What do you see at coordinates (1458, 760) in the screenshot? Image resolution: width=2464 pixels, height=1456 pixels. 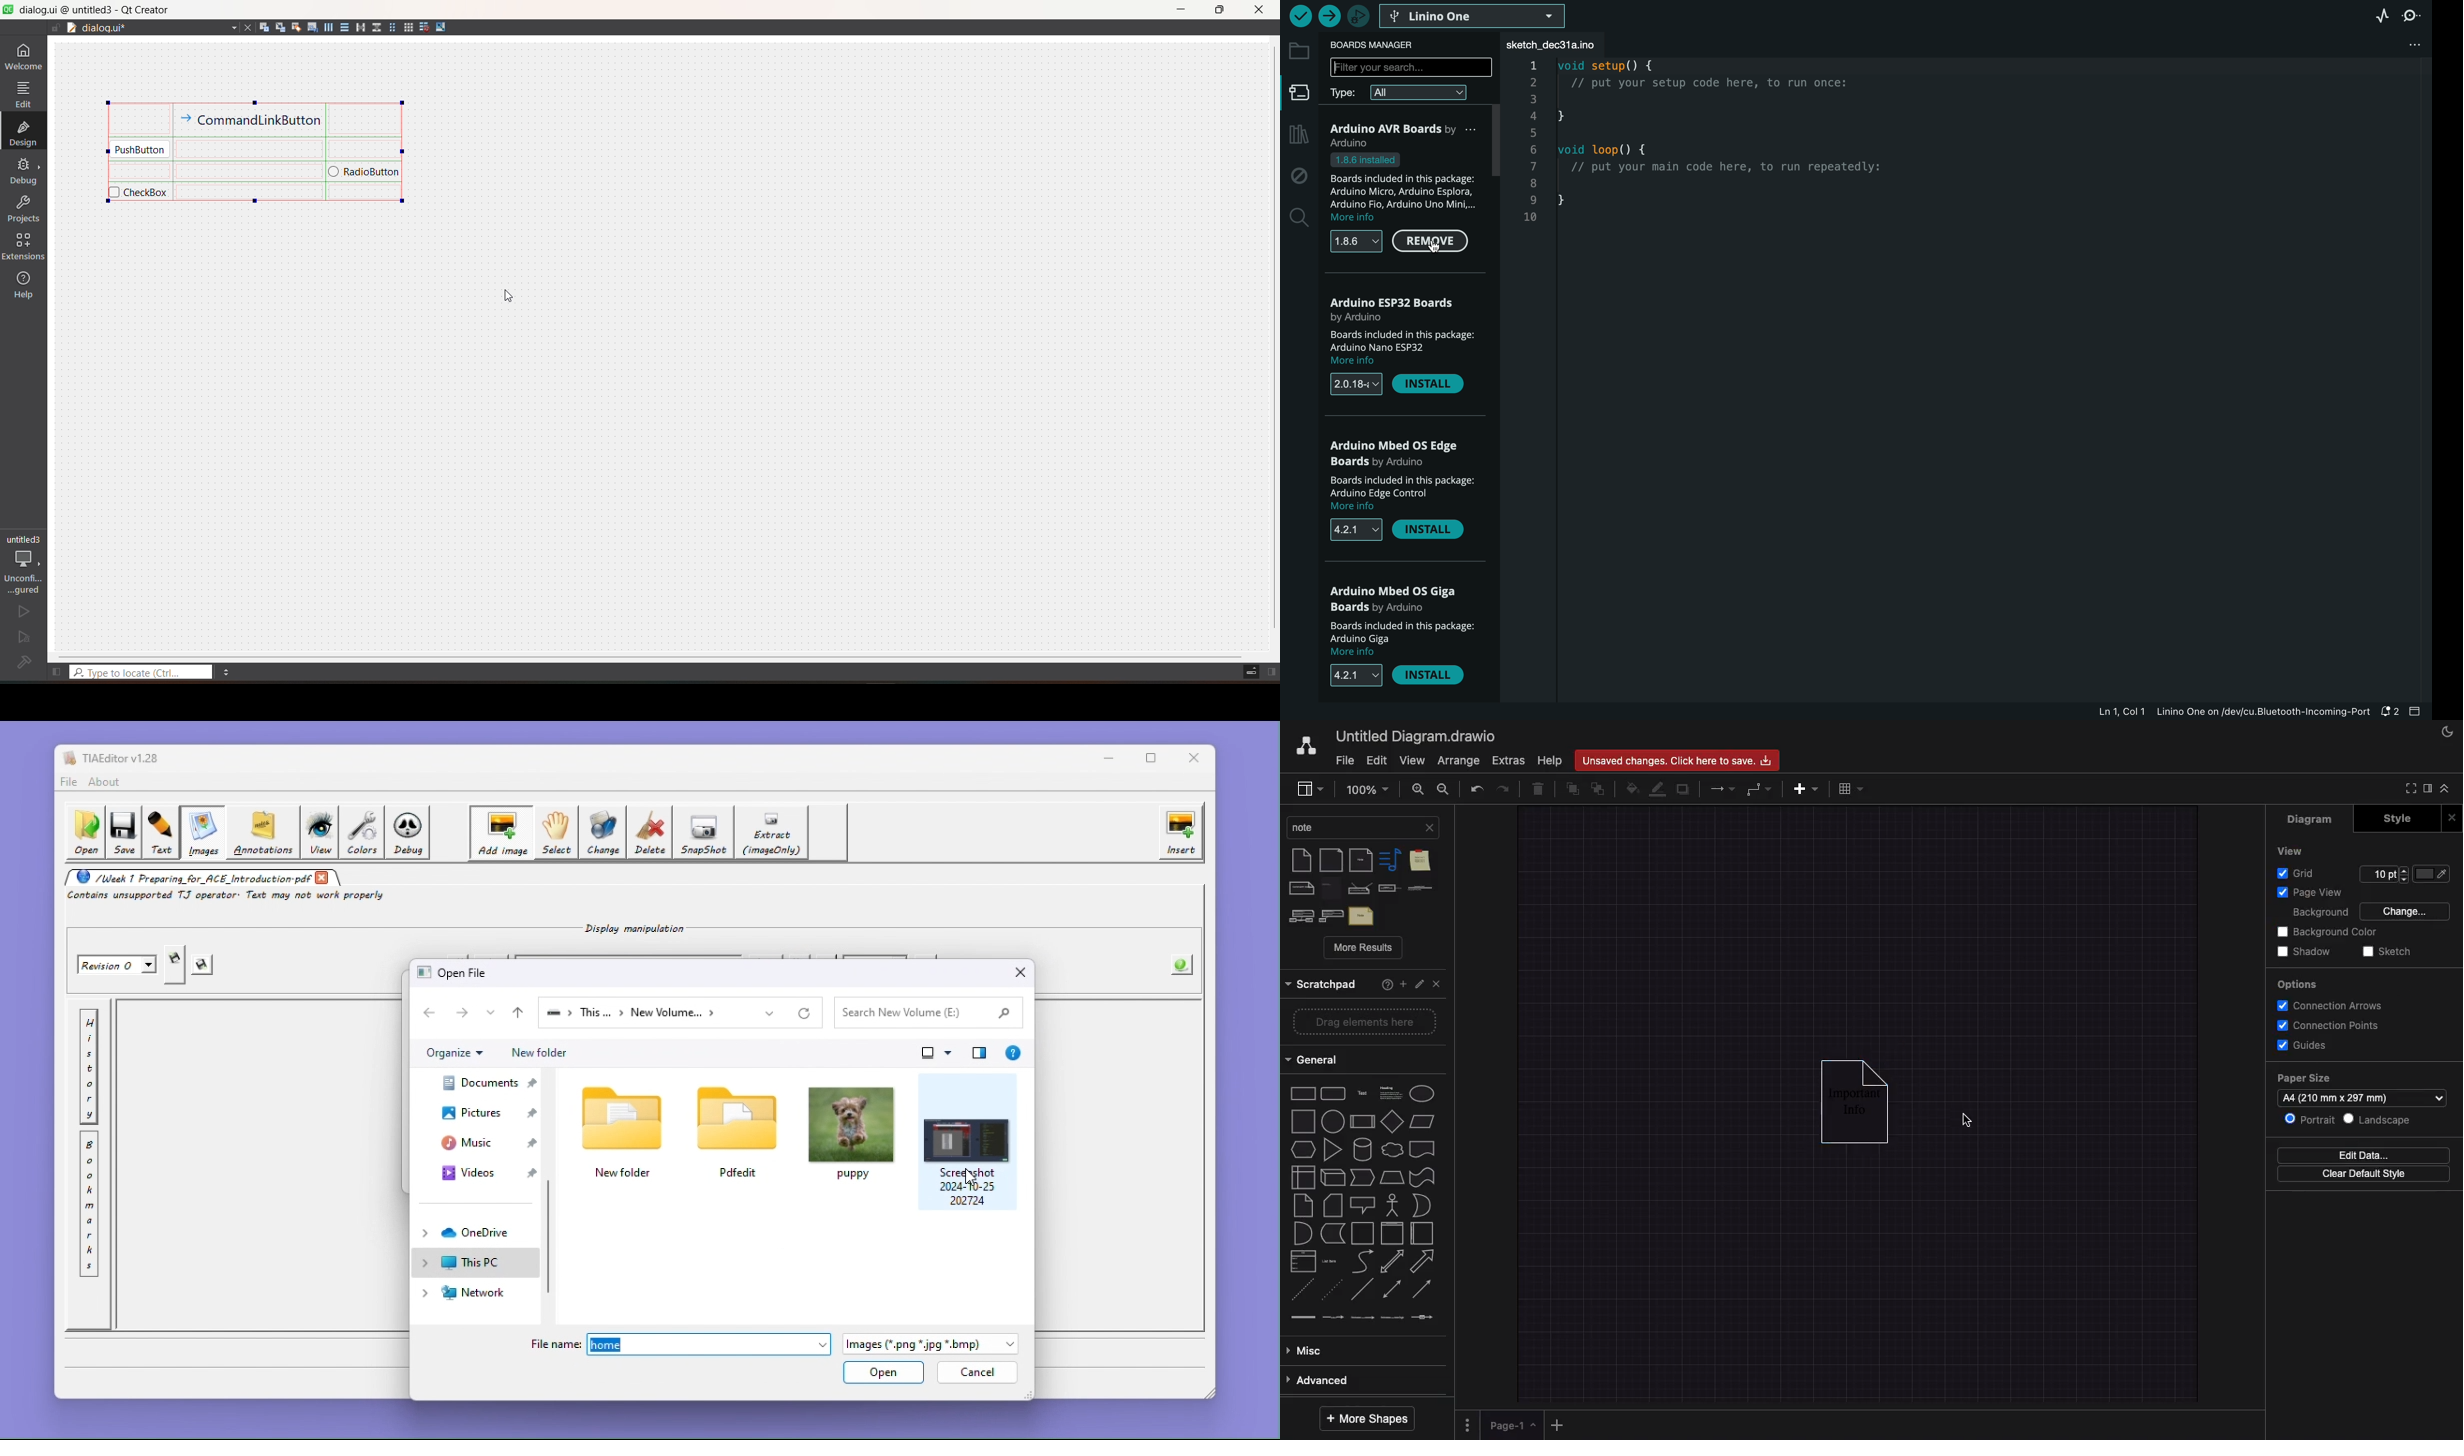 I see `Arrange` at bounding box center [1458, 760].